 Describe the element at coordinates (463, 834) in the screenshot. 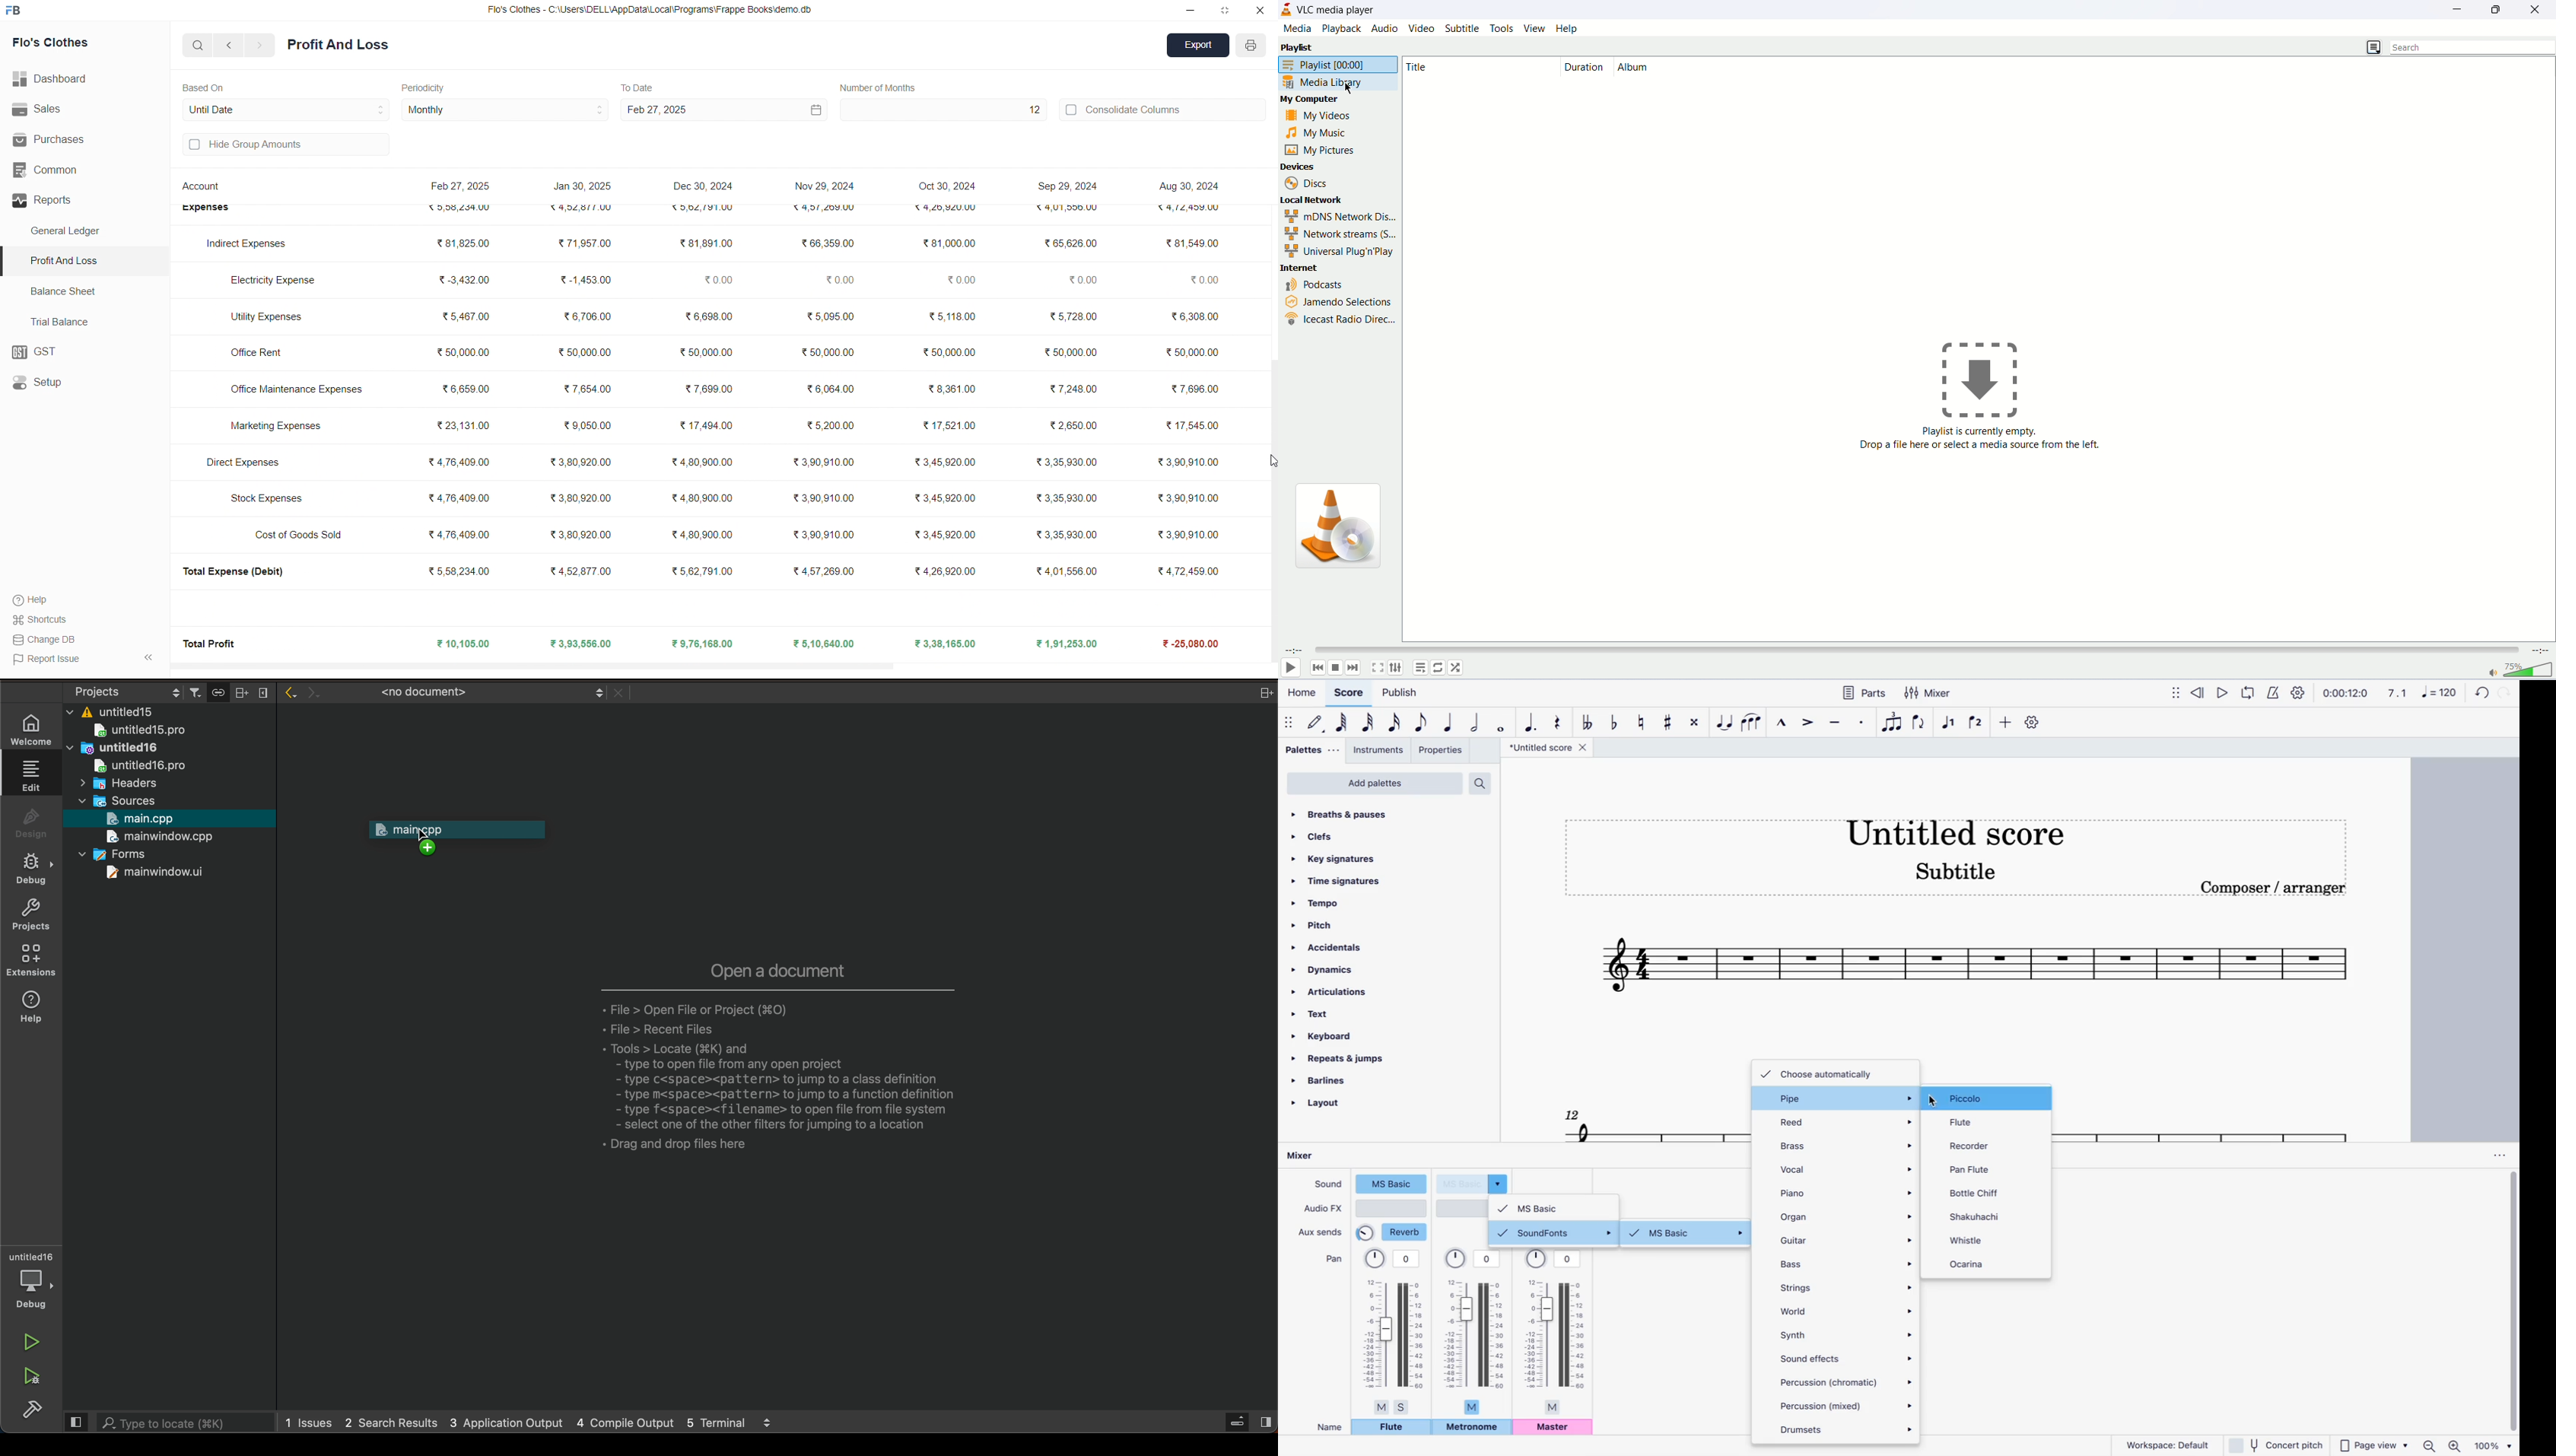

I see `key up` at that location.